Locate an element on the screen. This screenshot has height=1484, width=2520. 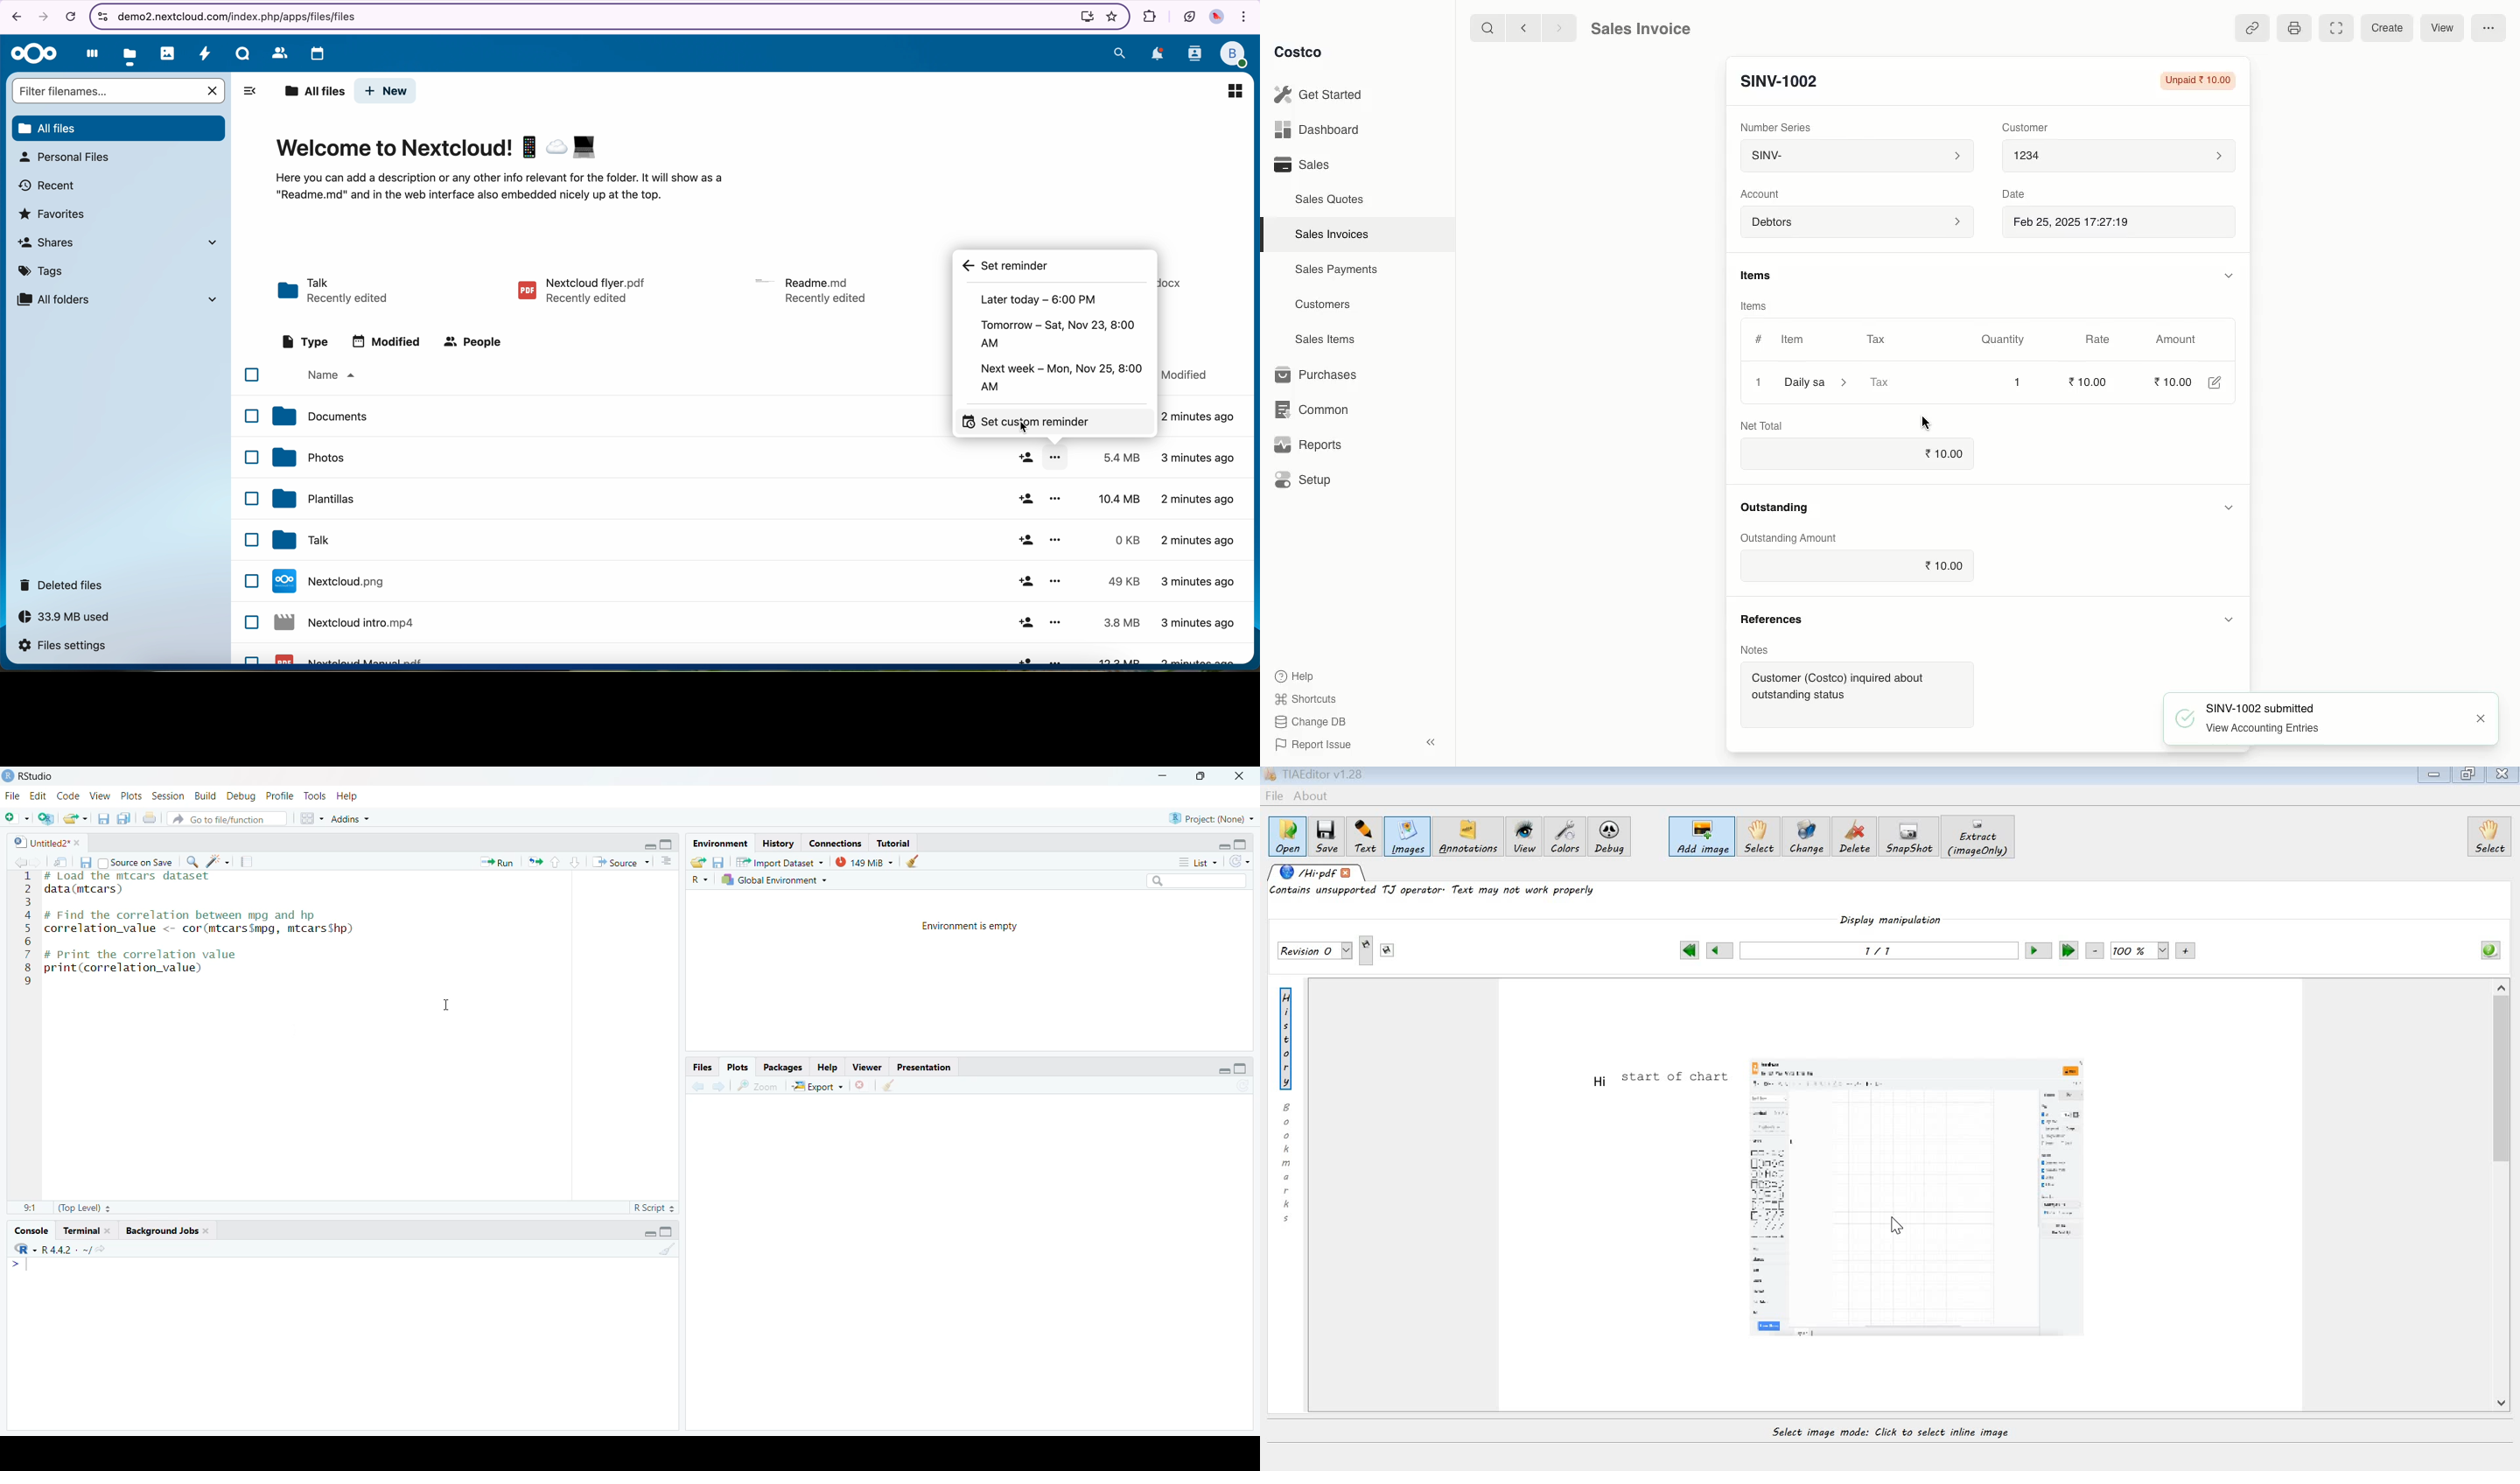
Setup is located at coordinates (1304, 478).